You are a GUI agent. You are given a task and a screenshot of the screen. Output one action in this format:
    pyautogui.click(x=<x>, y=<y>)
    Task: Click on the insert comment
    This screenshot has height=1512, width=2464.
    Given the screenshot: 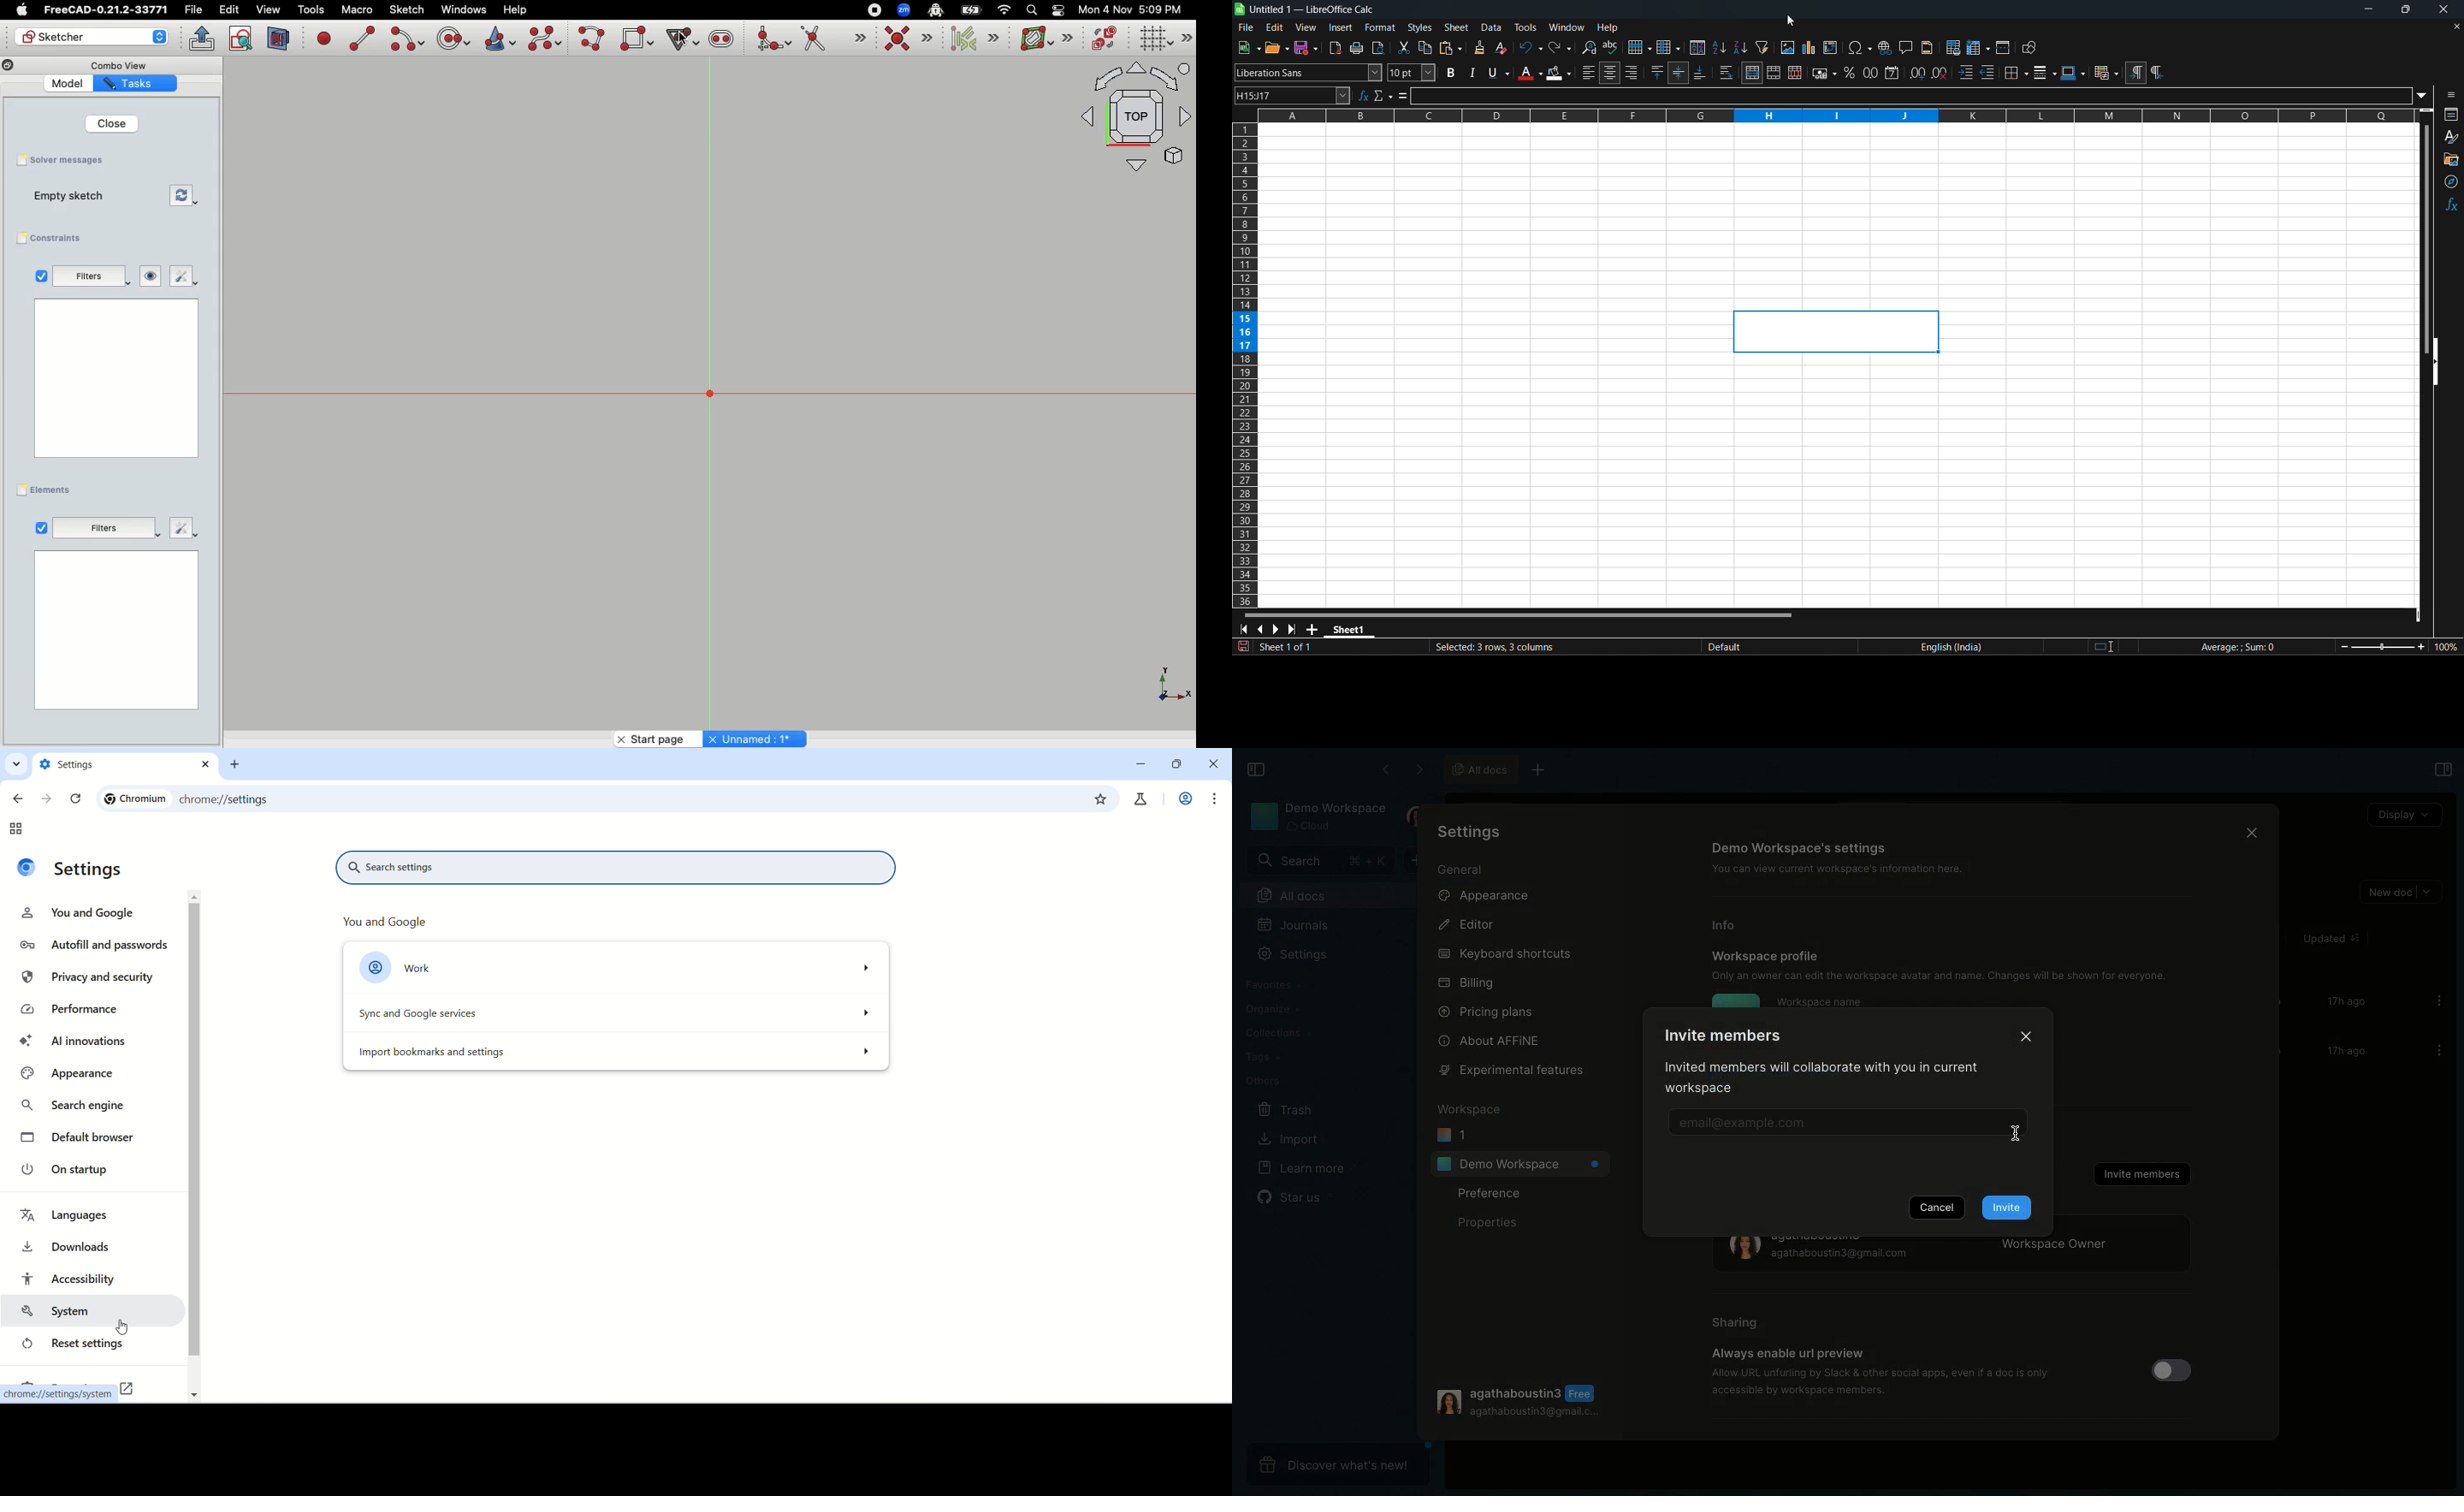 What is the action you would take?
    pyautogui.click(x=1907, y=47)
    